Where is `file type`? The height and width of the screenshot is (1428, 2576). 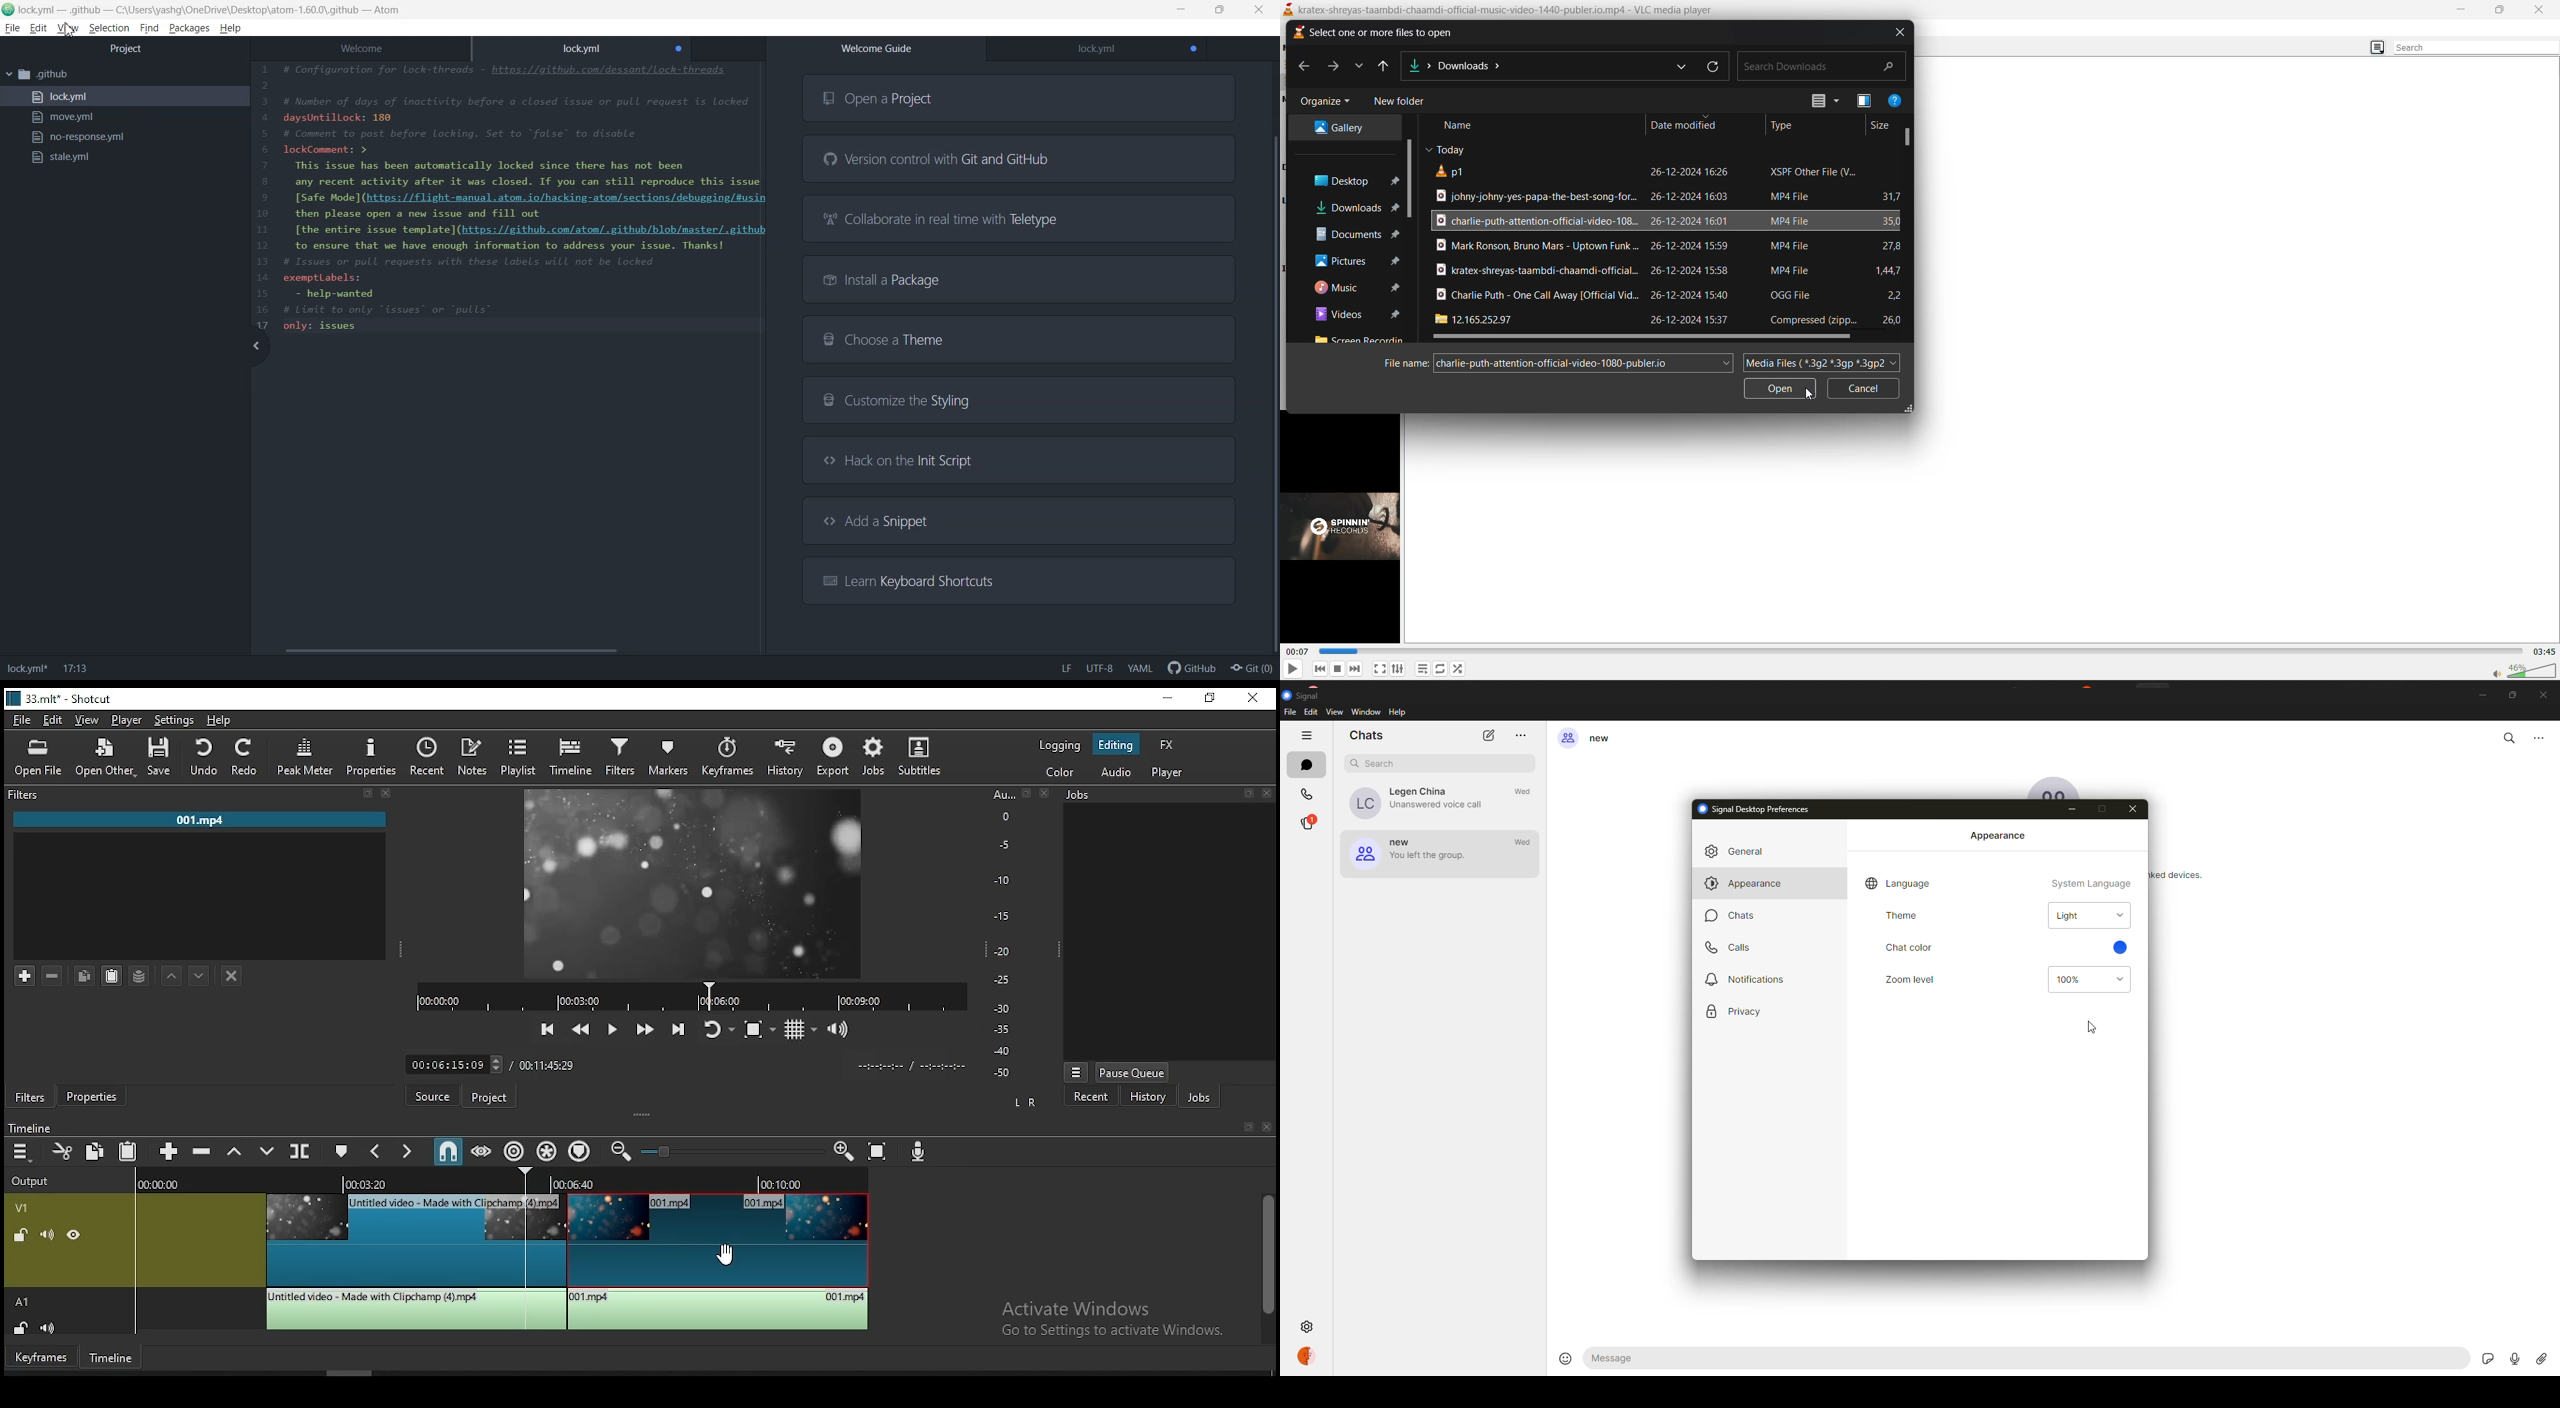 file type is located at coordinates (1801, 221).